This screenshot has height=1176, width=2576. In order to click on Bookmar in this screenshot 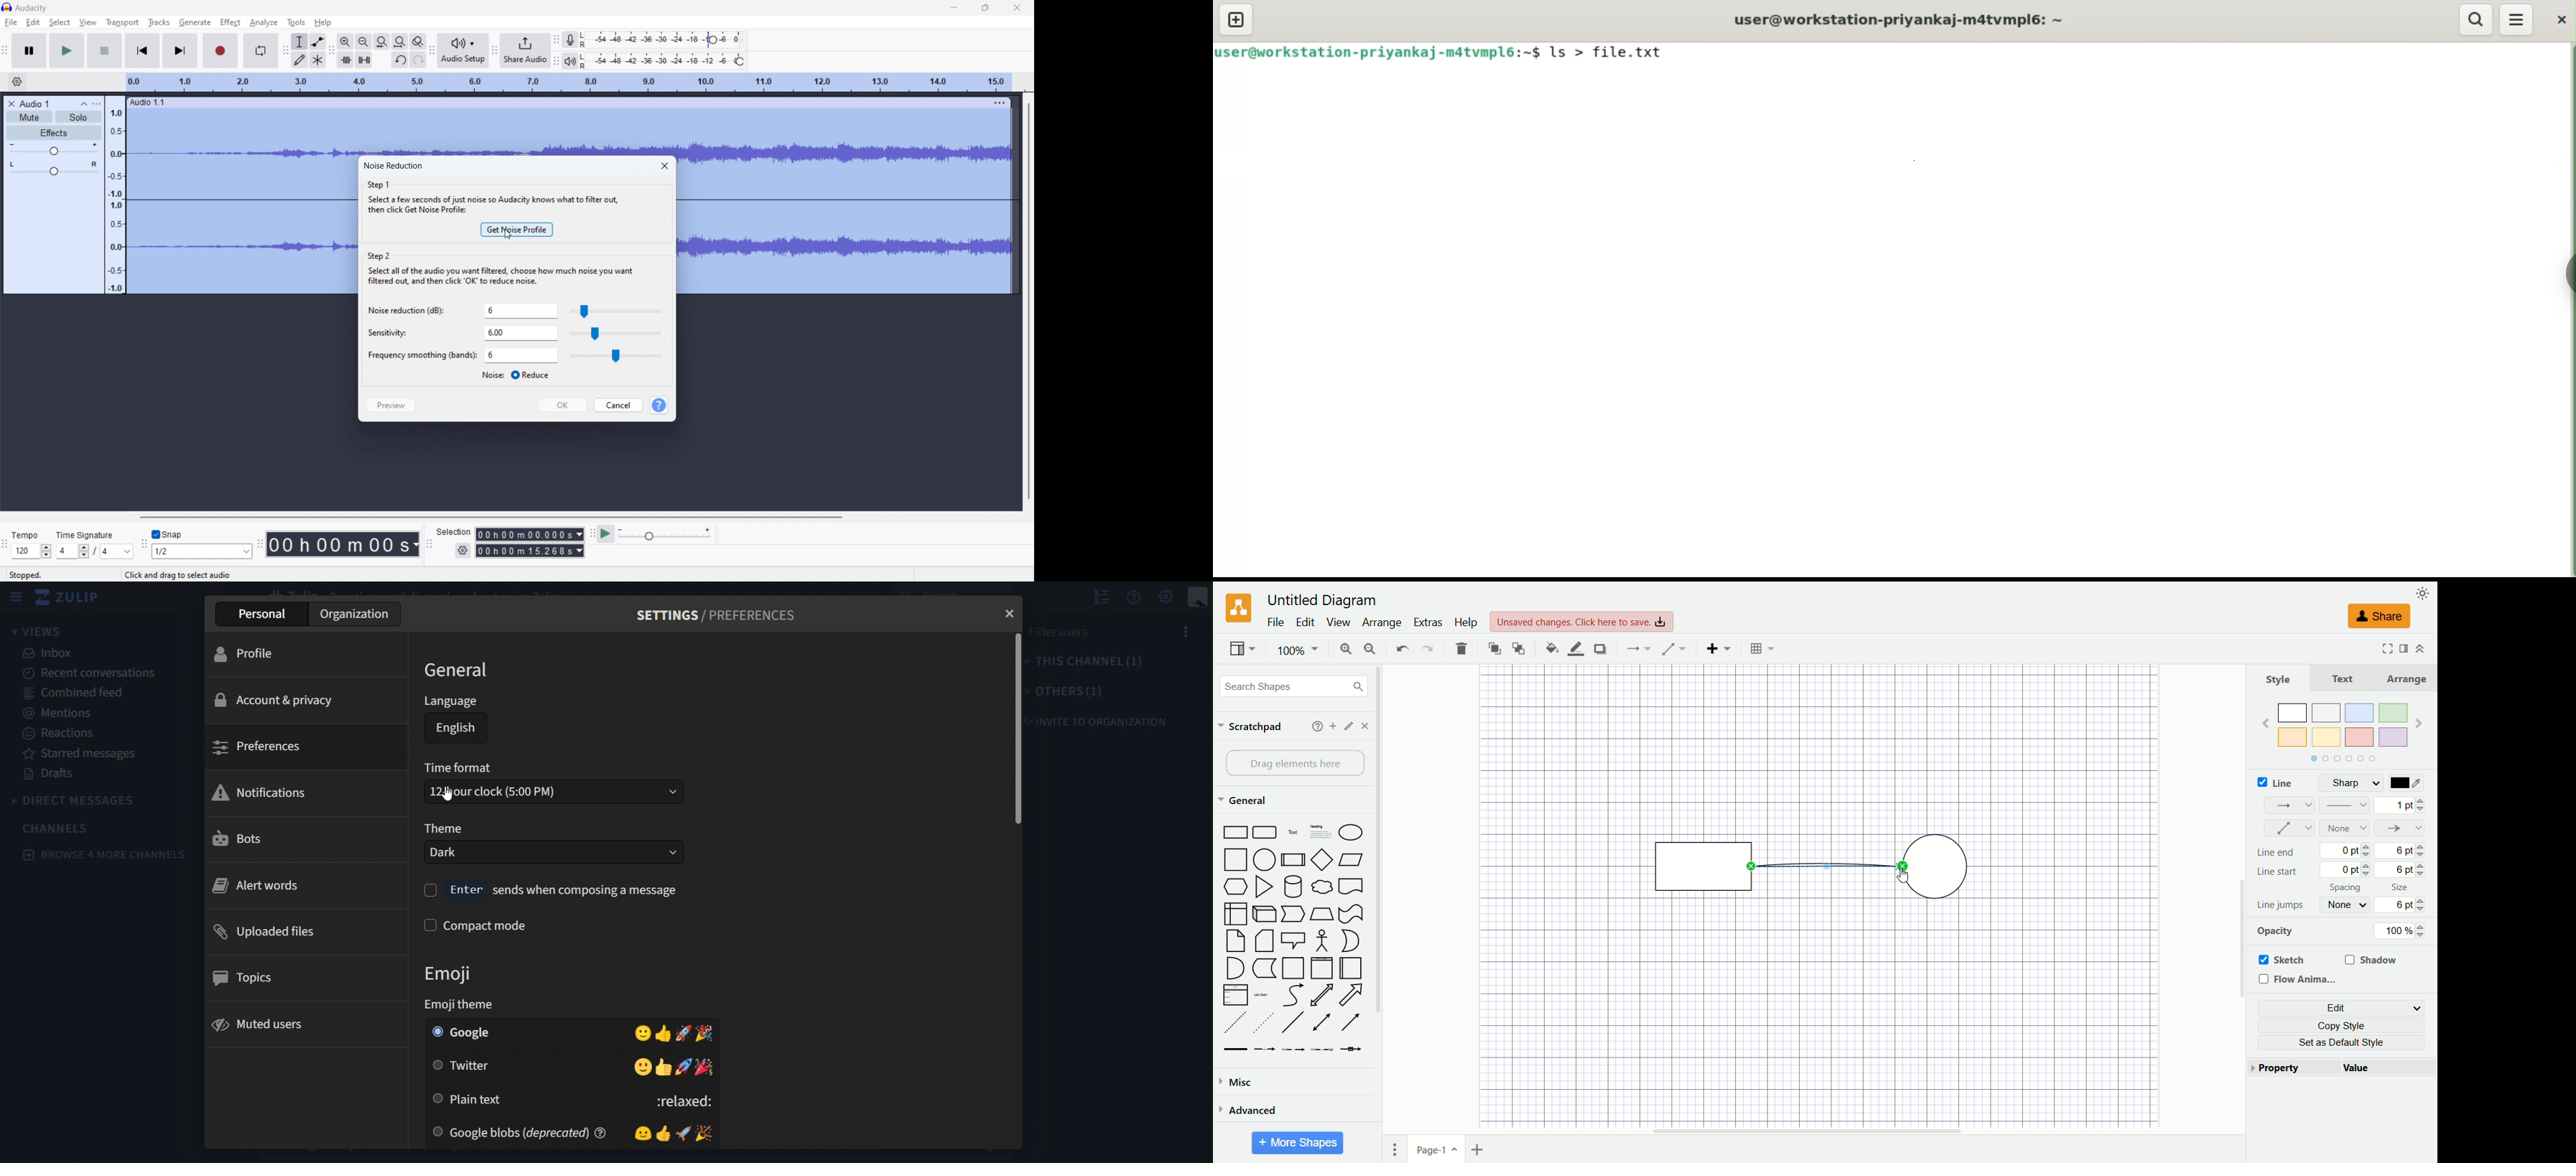, I will do `click(1353, 888)`.